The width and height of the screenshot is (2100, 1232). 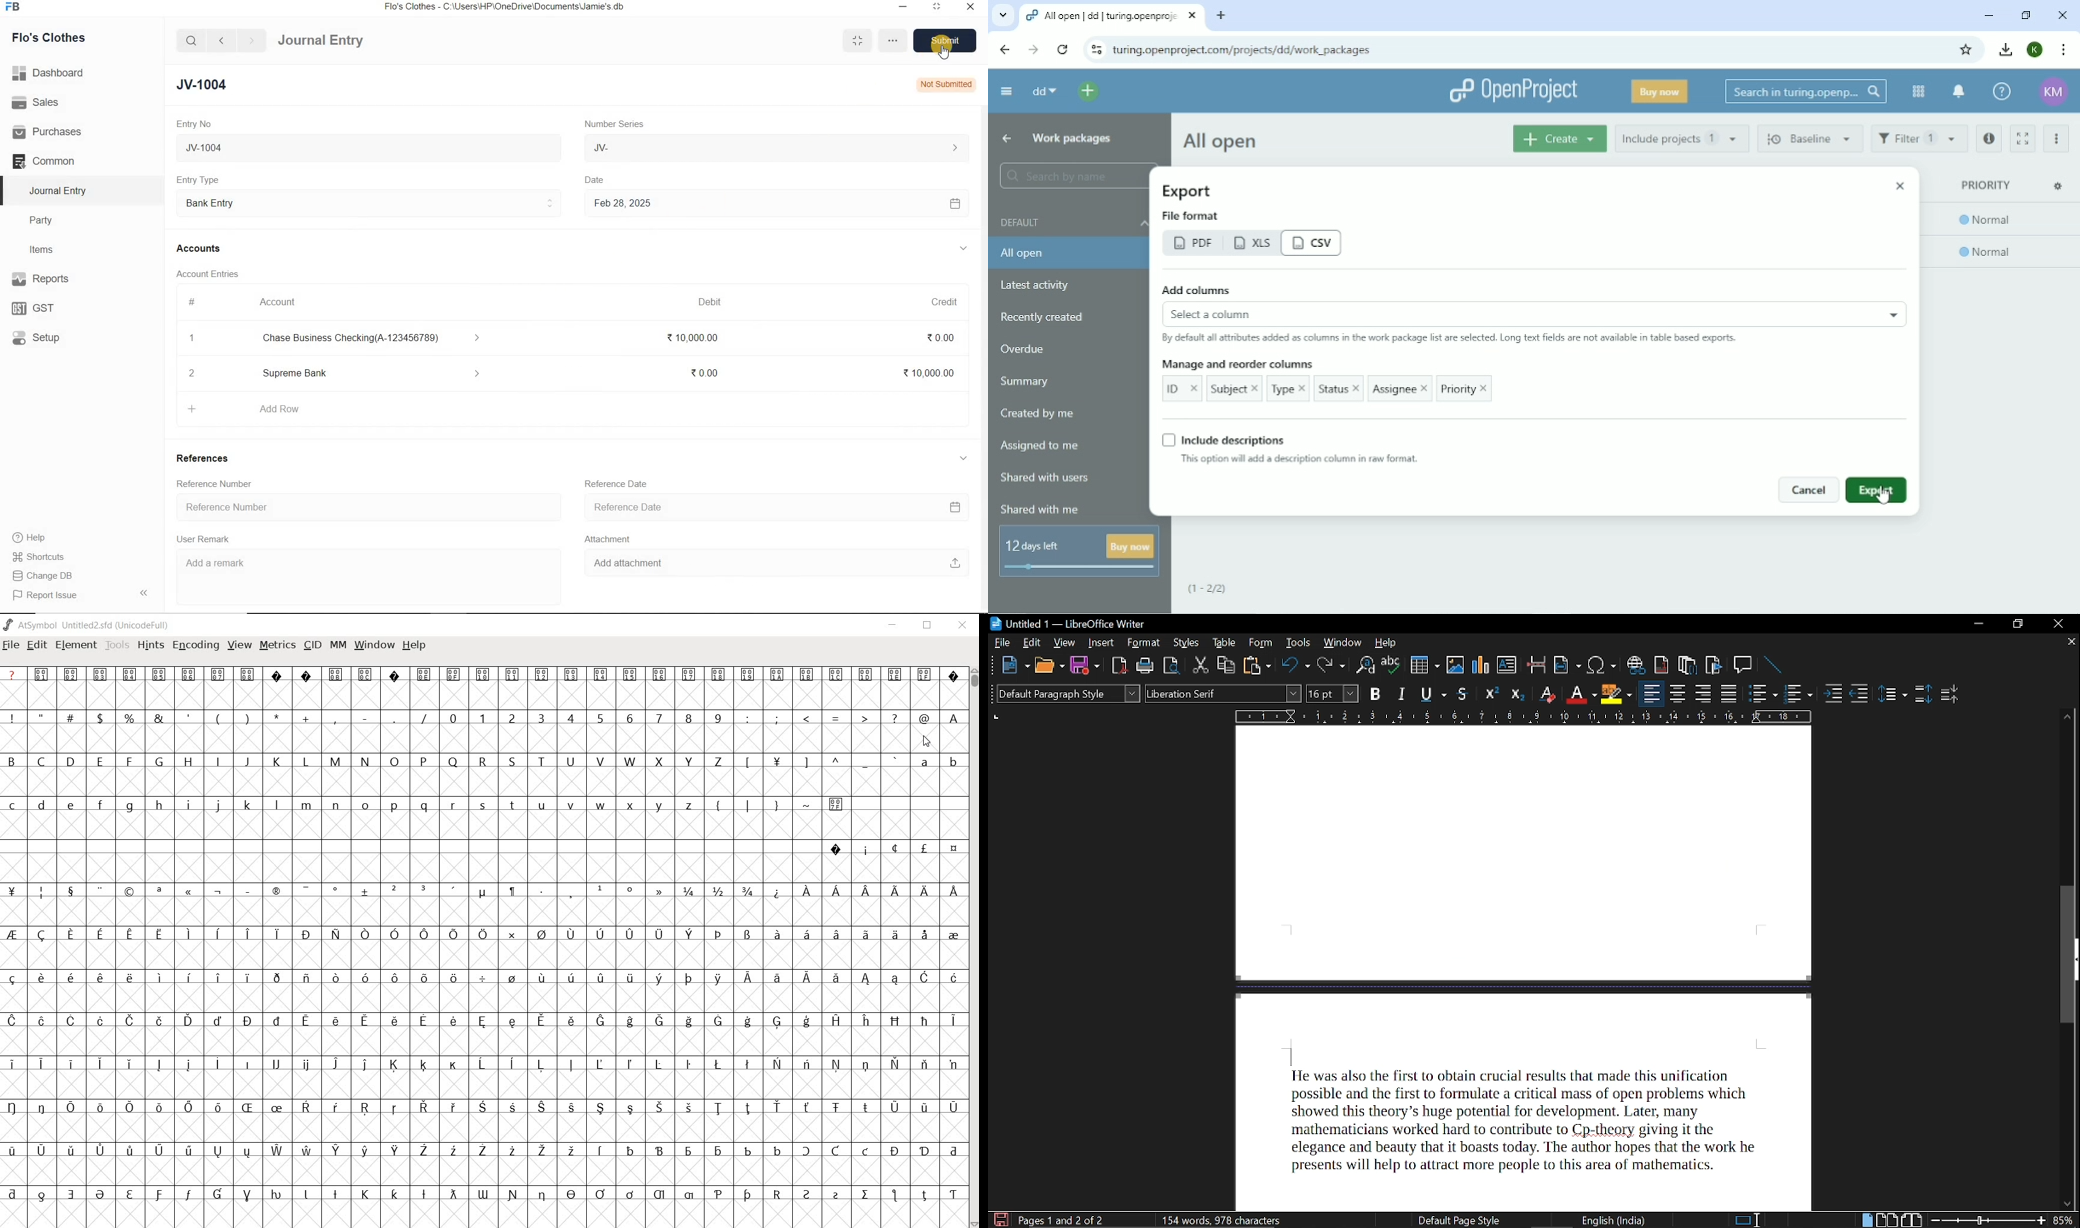 I want to click on minimize, so click(x=902, y=6).